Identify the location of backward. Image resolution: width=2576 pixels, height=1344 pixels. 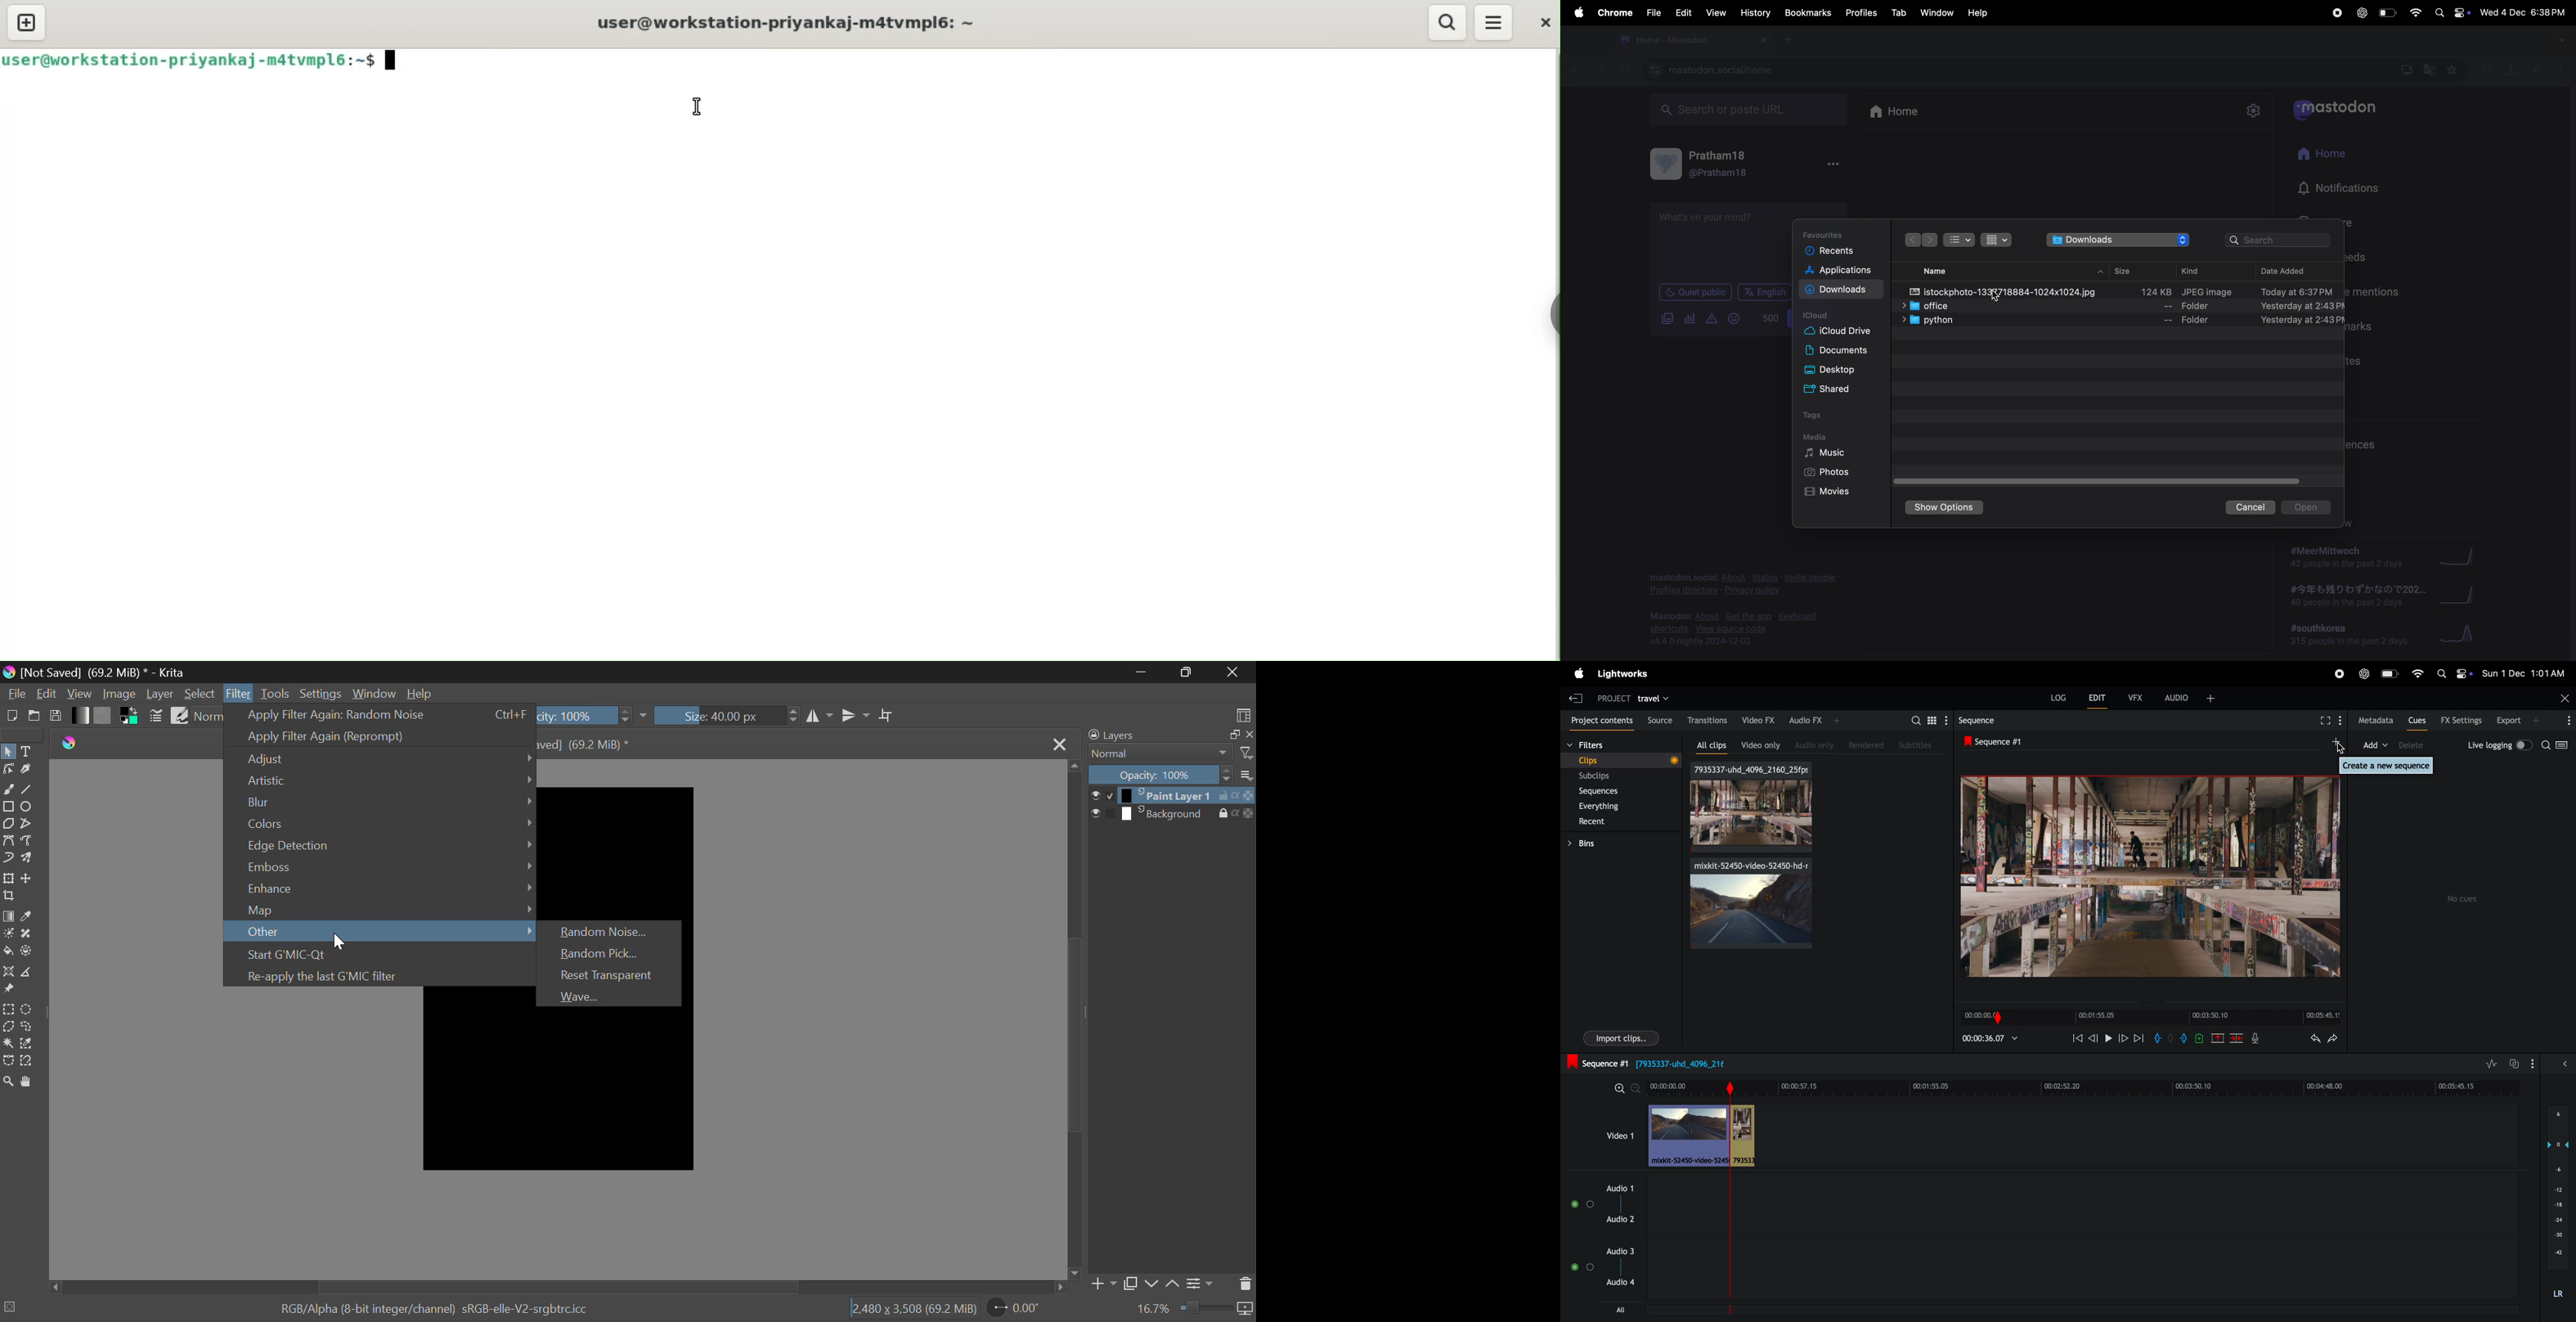
(1572, 71).